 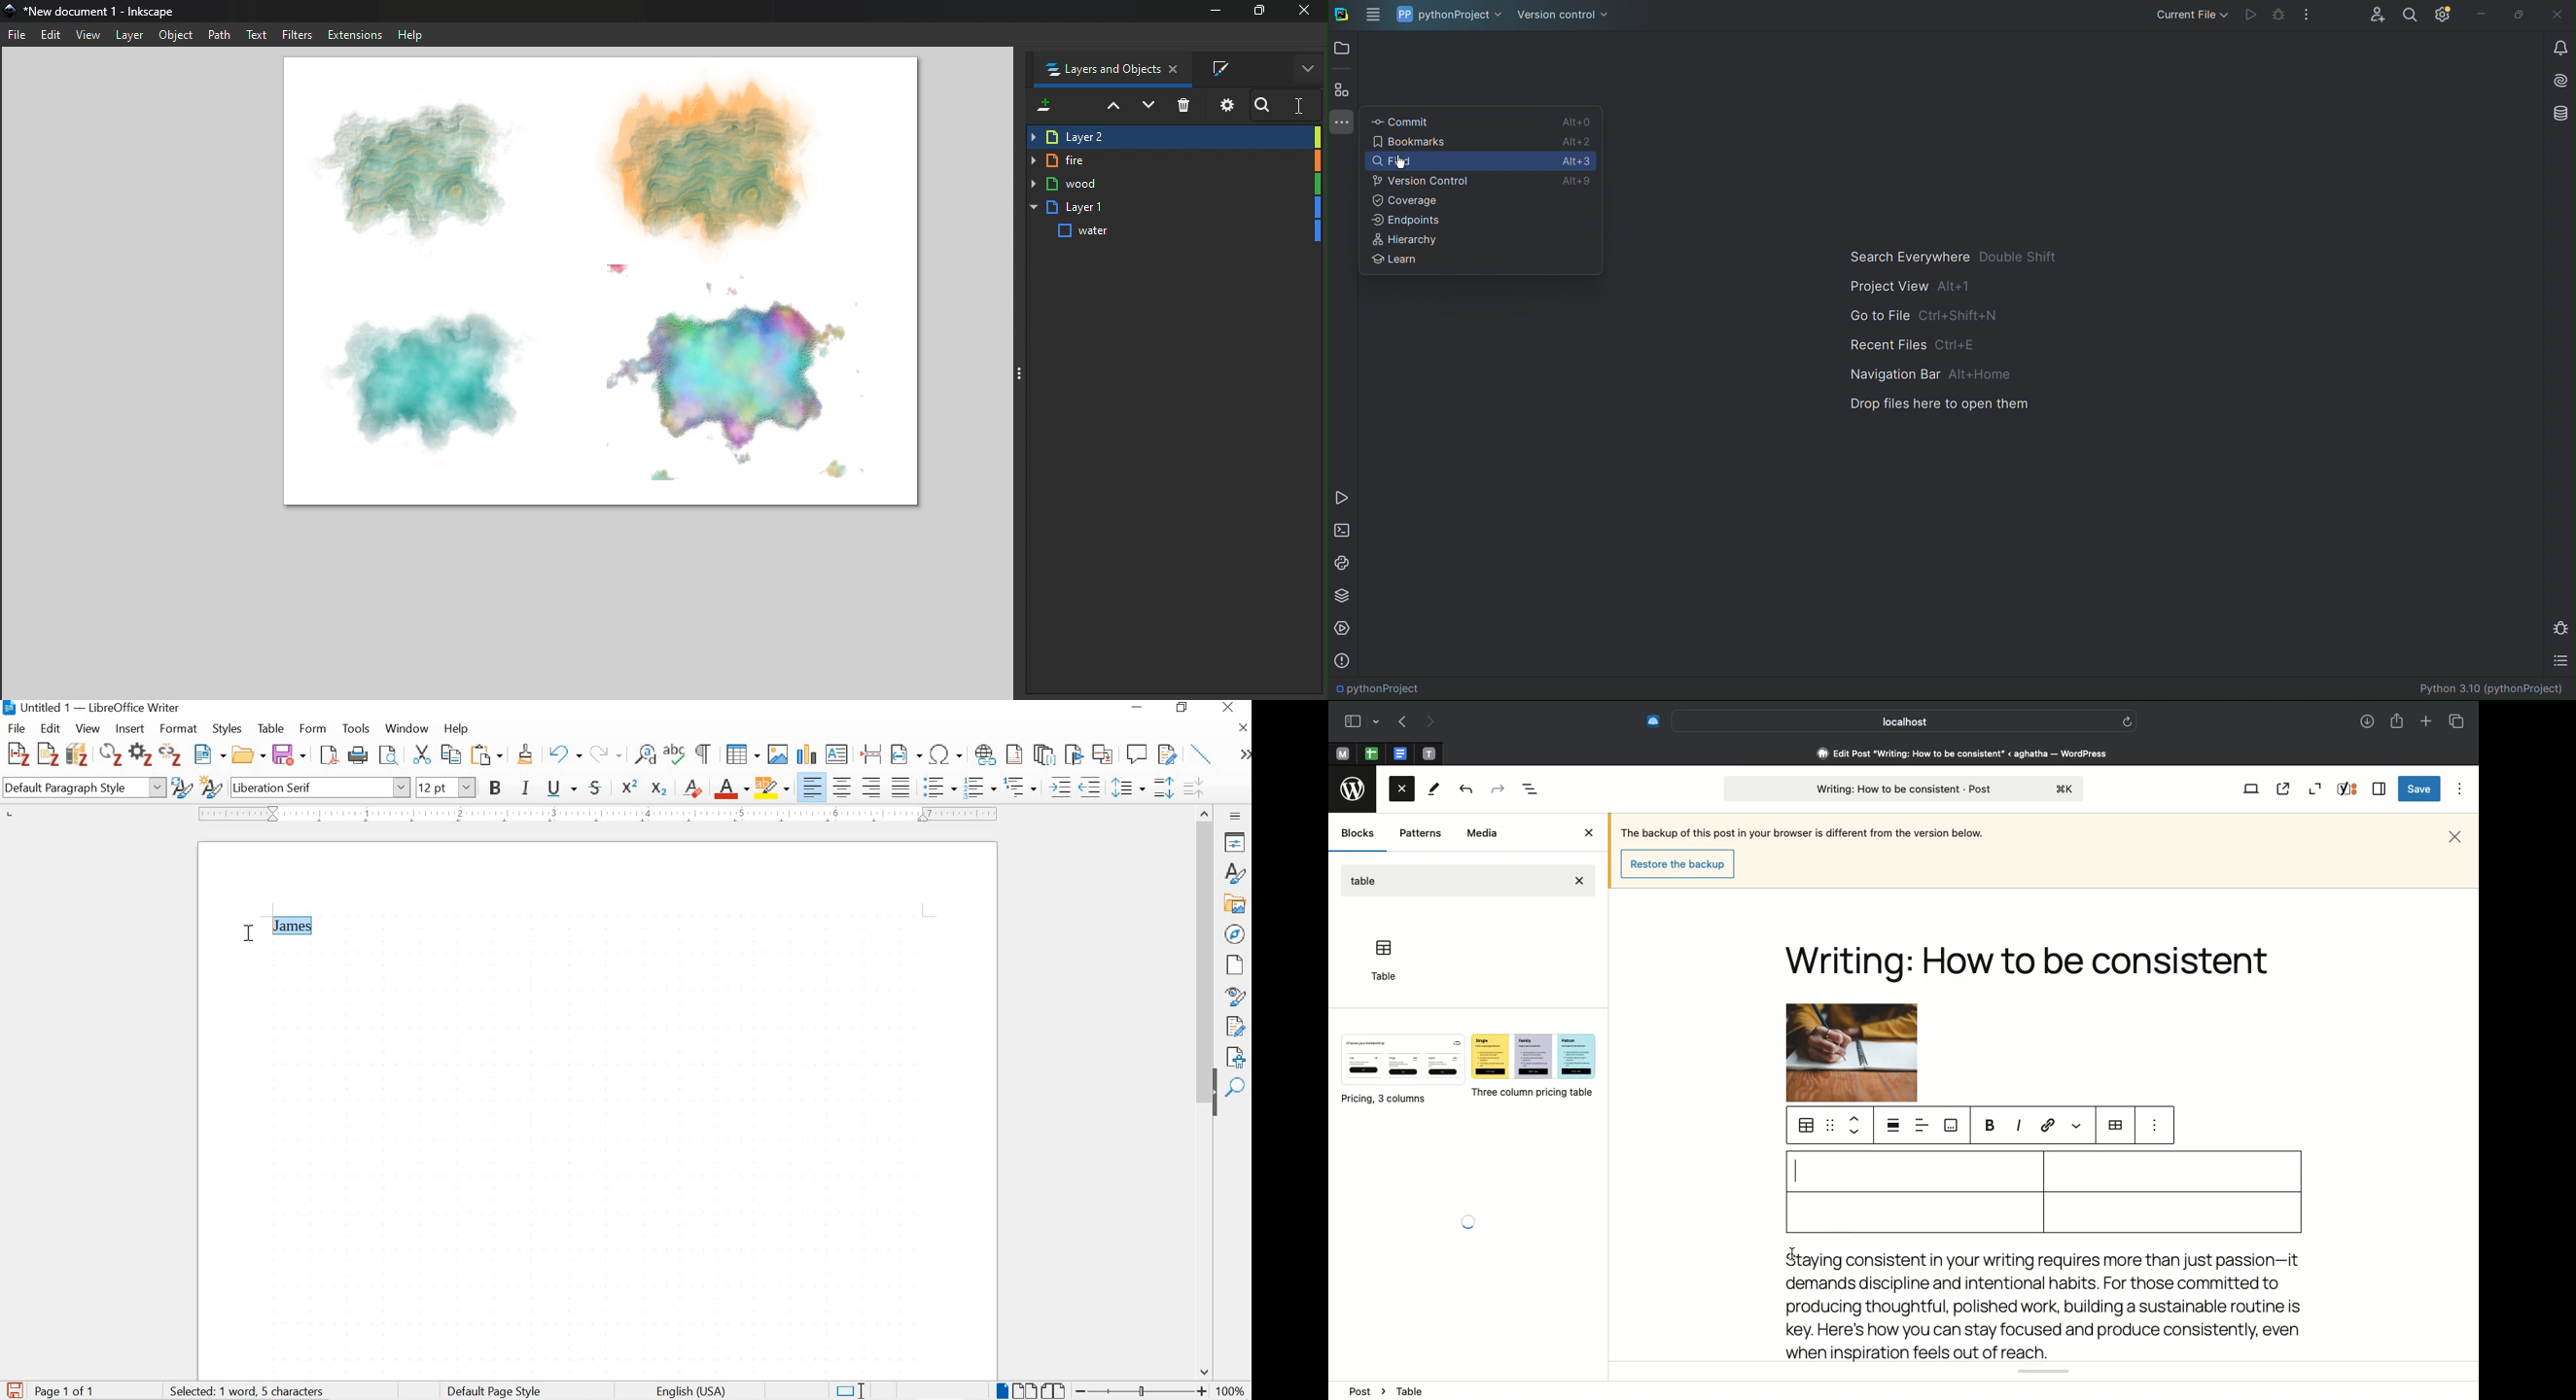 What do you see at coordinates (1175, 231) in the screenshot?
I see `shape water` at bounding box center [1175, 231].